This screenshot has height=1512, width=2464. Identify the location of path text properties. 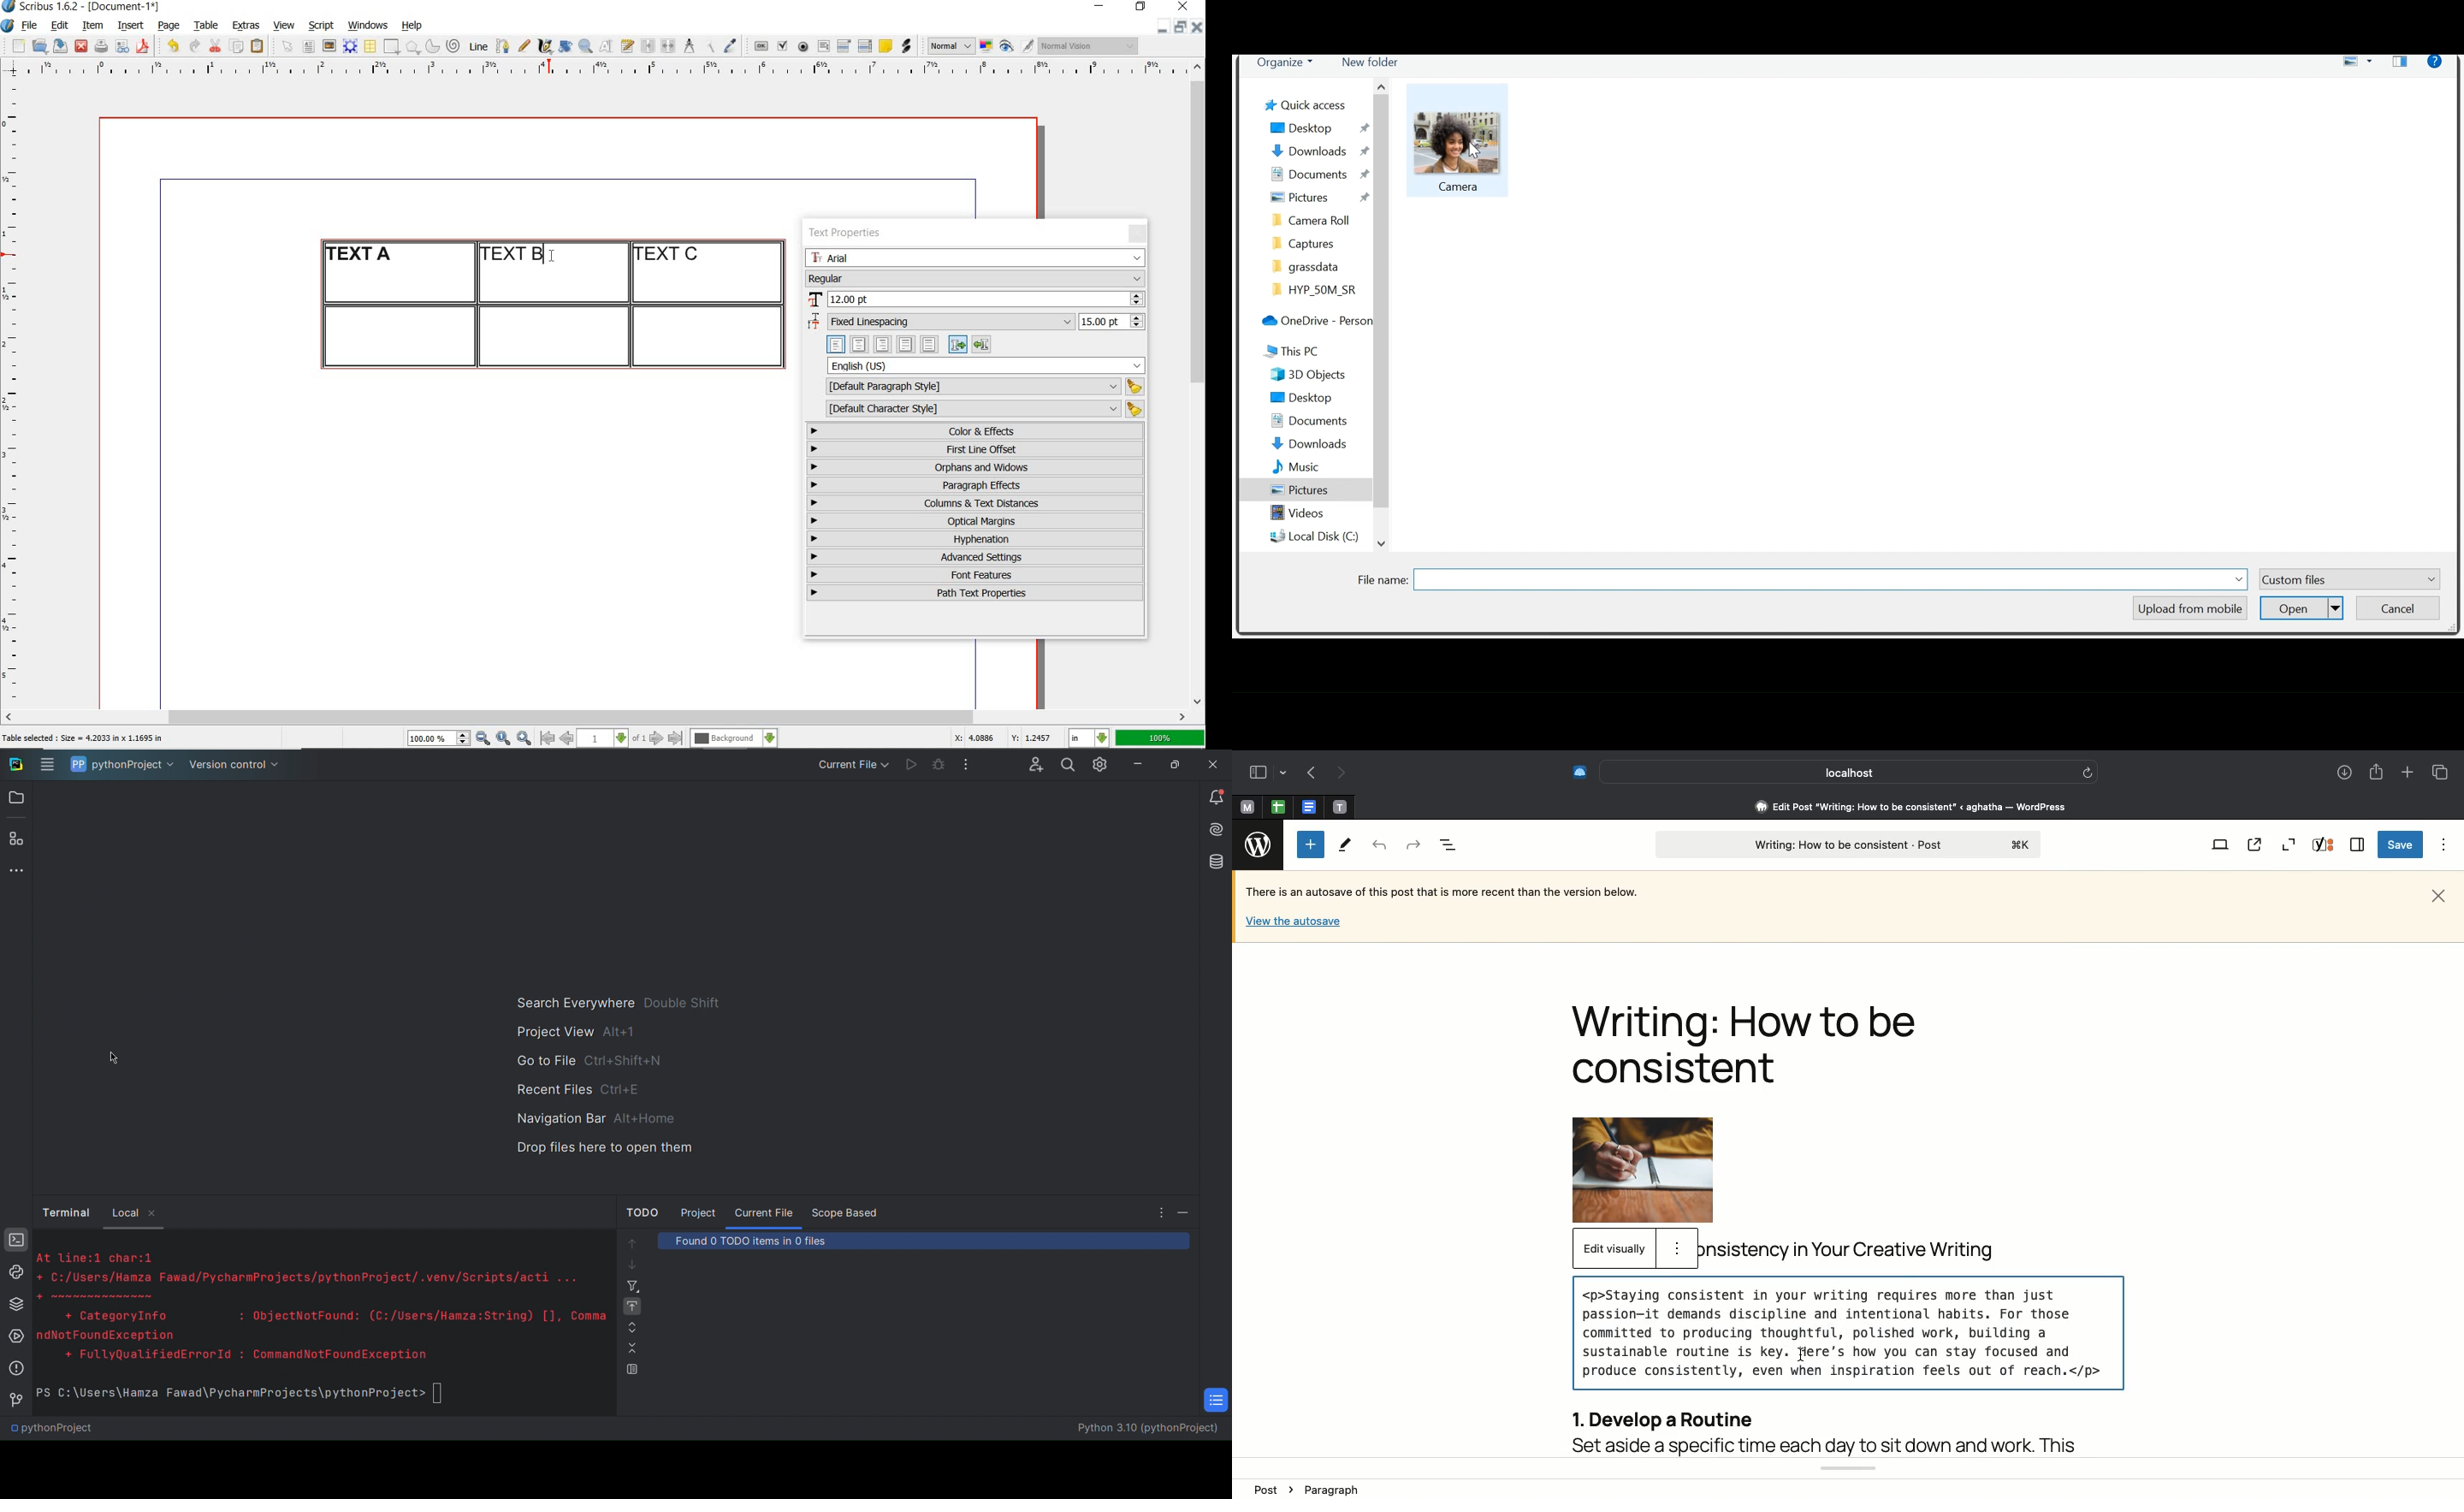
(973, 593).